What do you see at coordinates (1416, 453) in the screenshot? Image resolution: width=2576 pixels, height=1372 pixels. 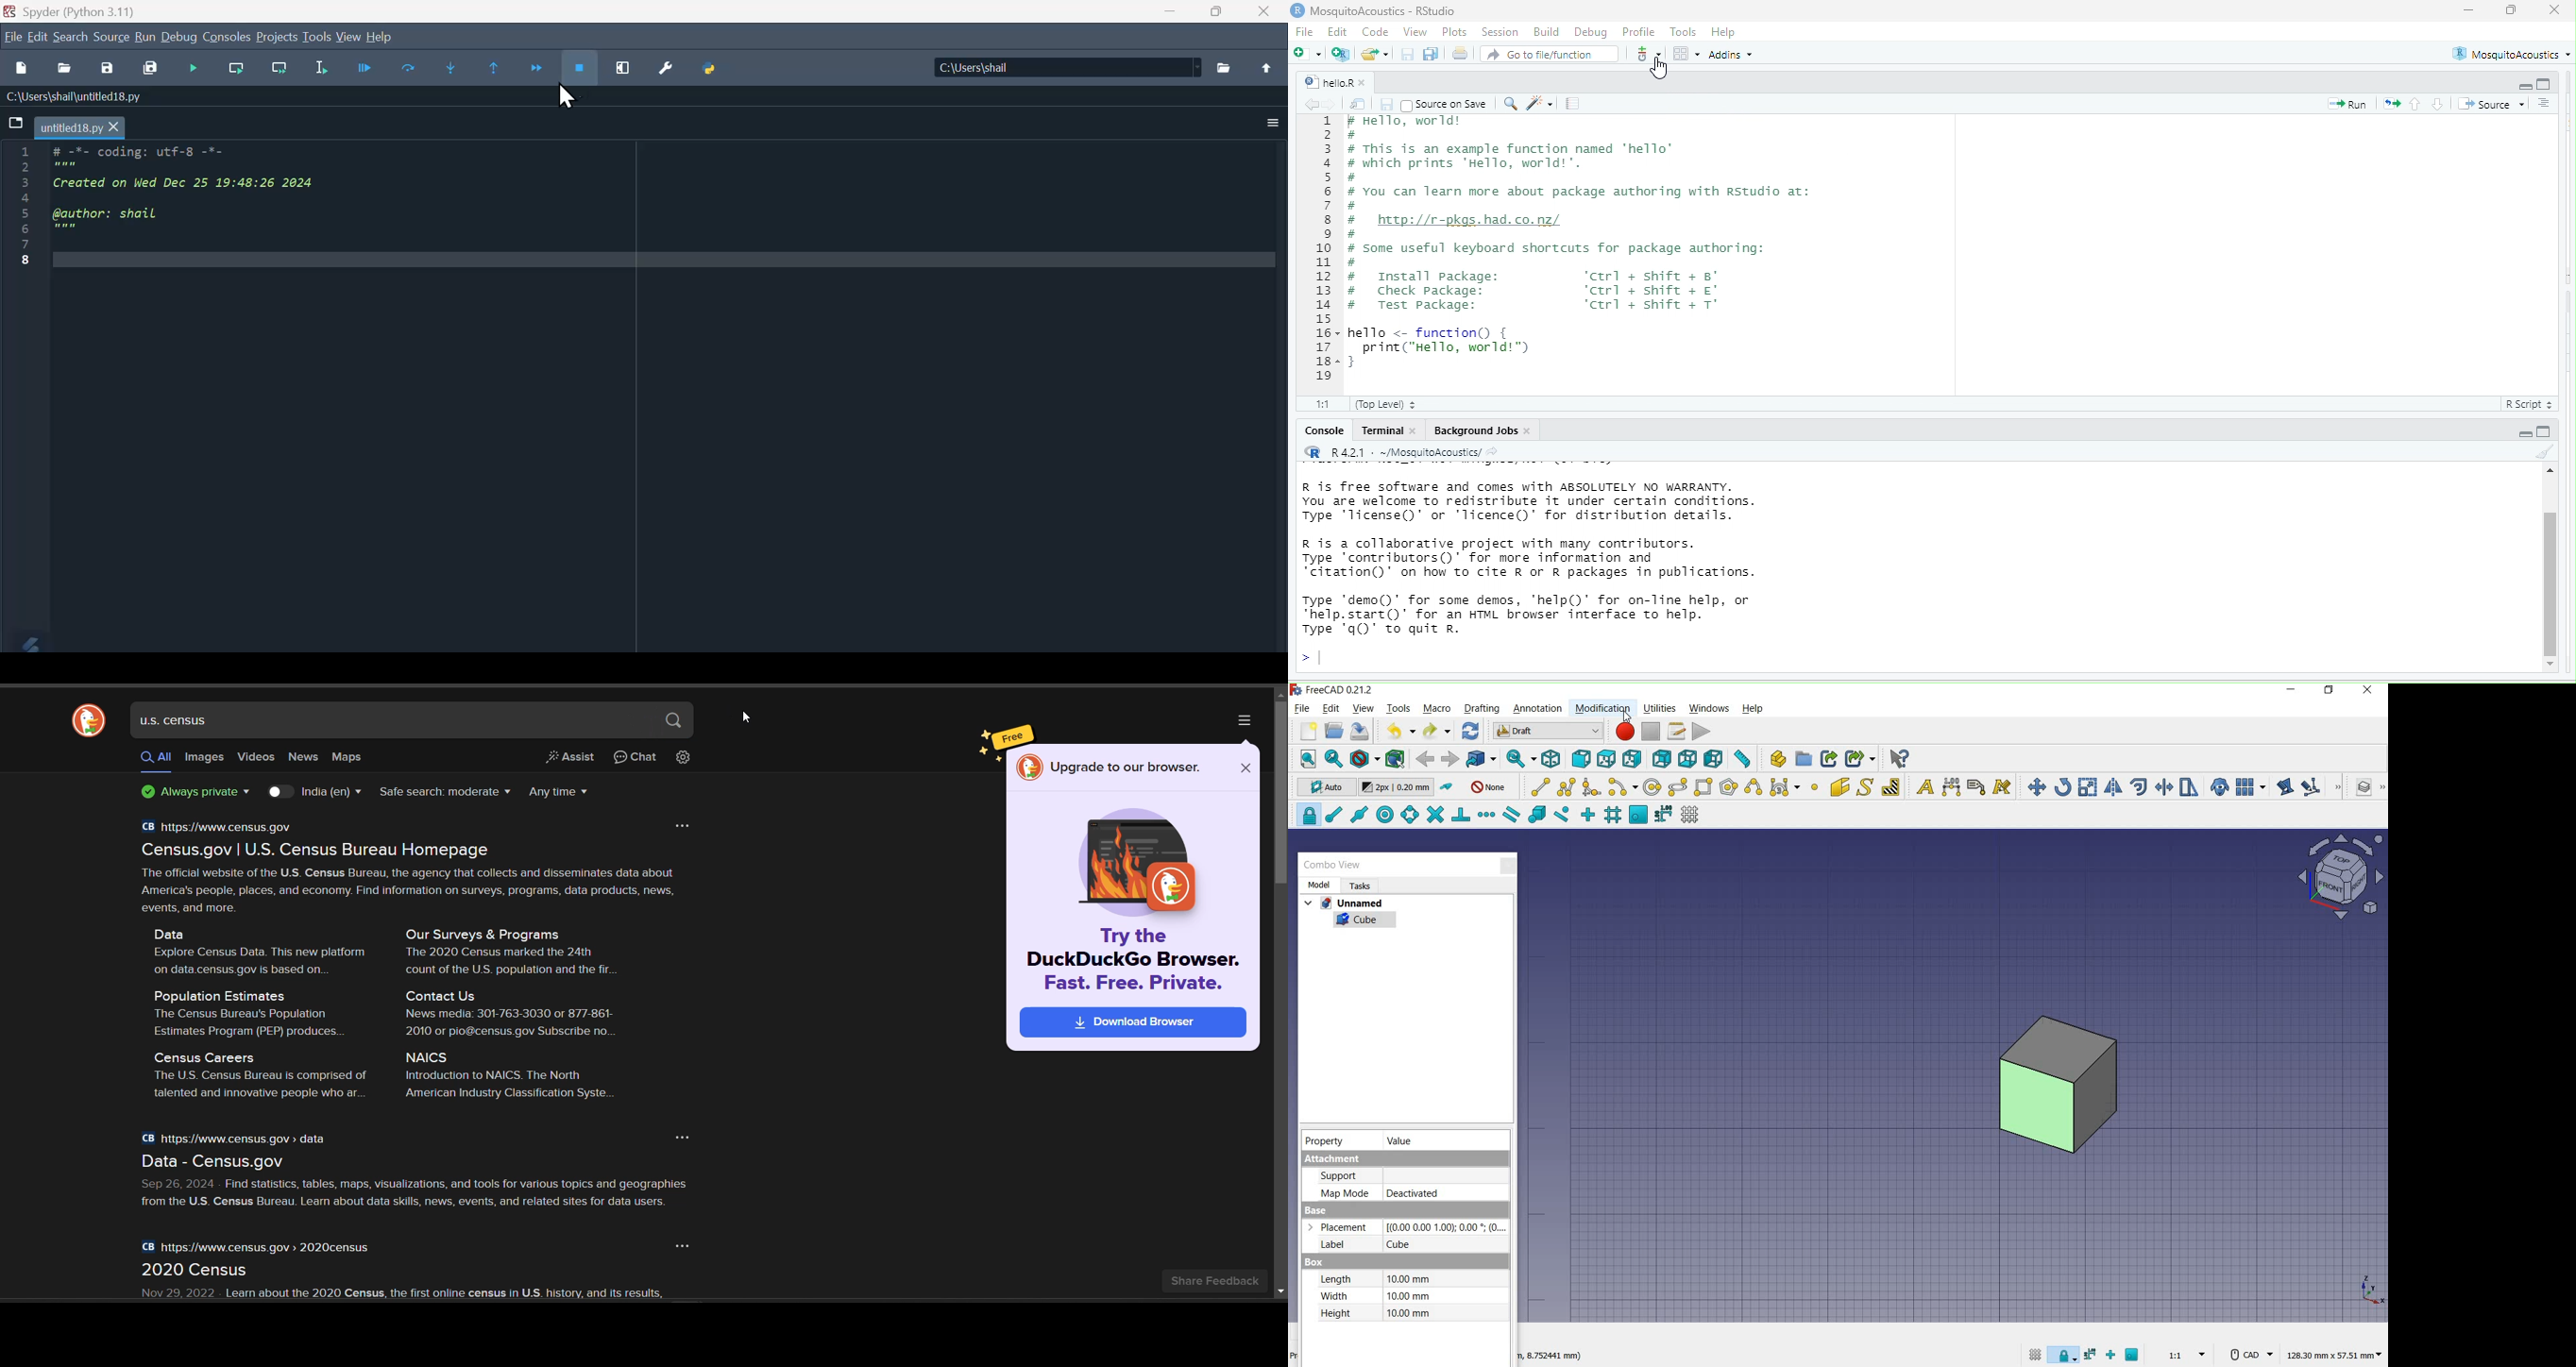 I see `R R421 - ~/MosquitoAcoustics/` at bounding box center [1416, 453].